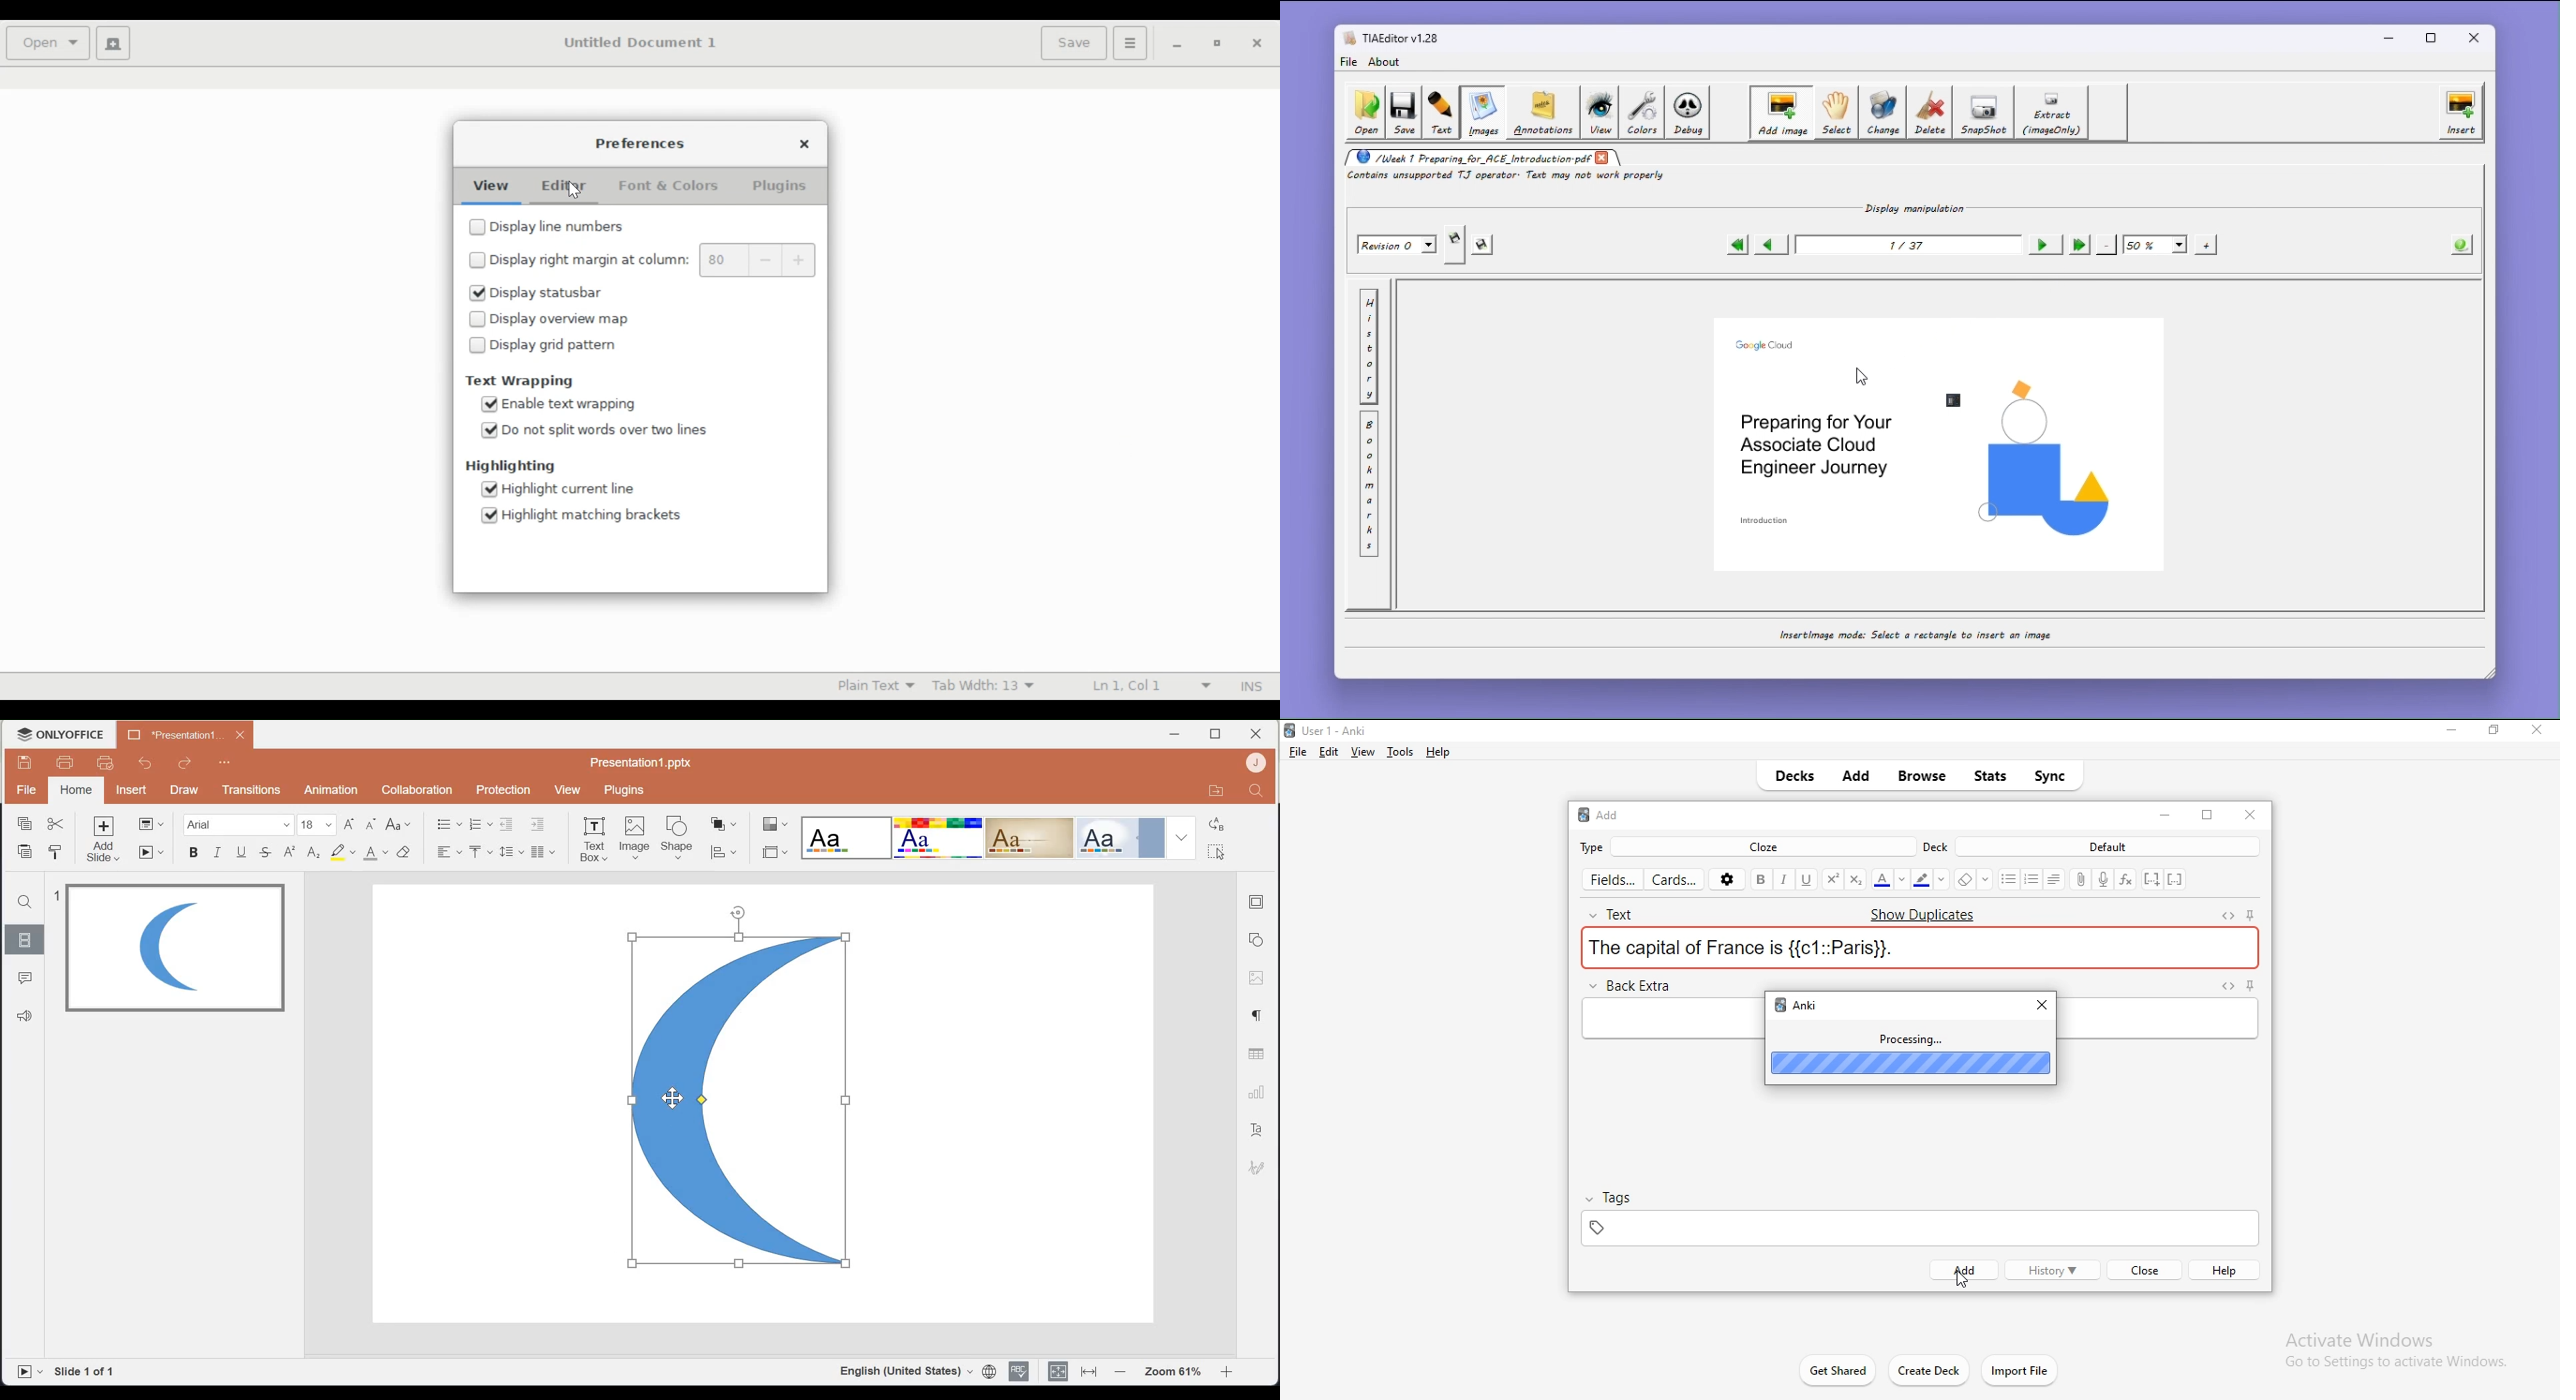 The height and width of the screenshot is (1400, 2576). What do you see at coordinates (249, 790) in the screenshot?
I see `Transitions` at bounding box center [249, 790].